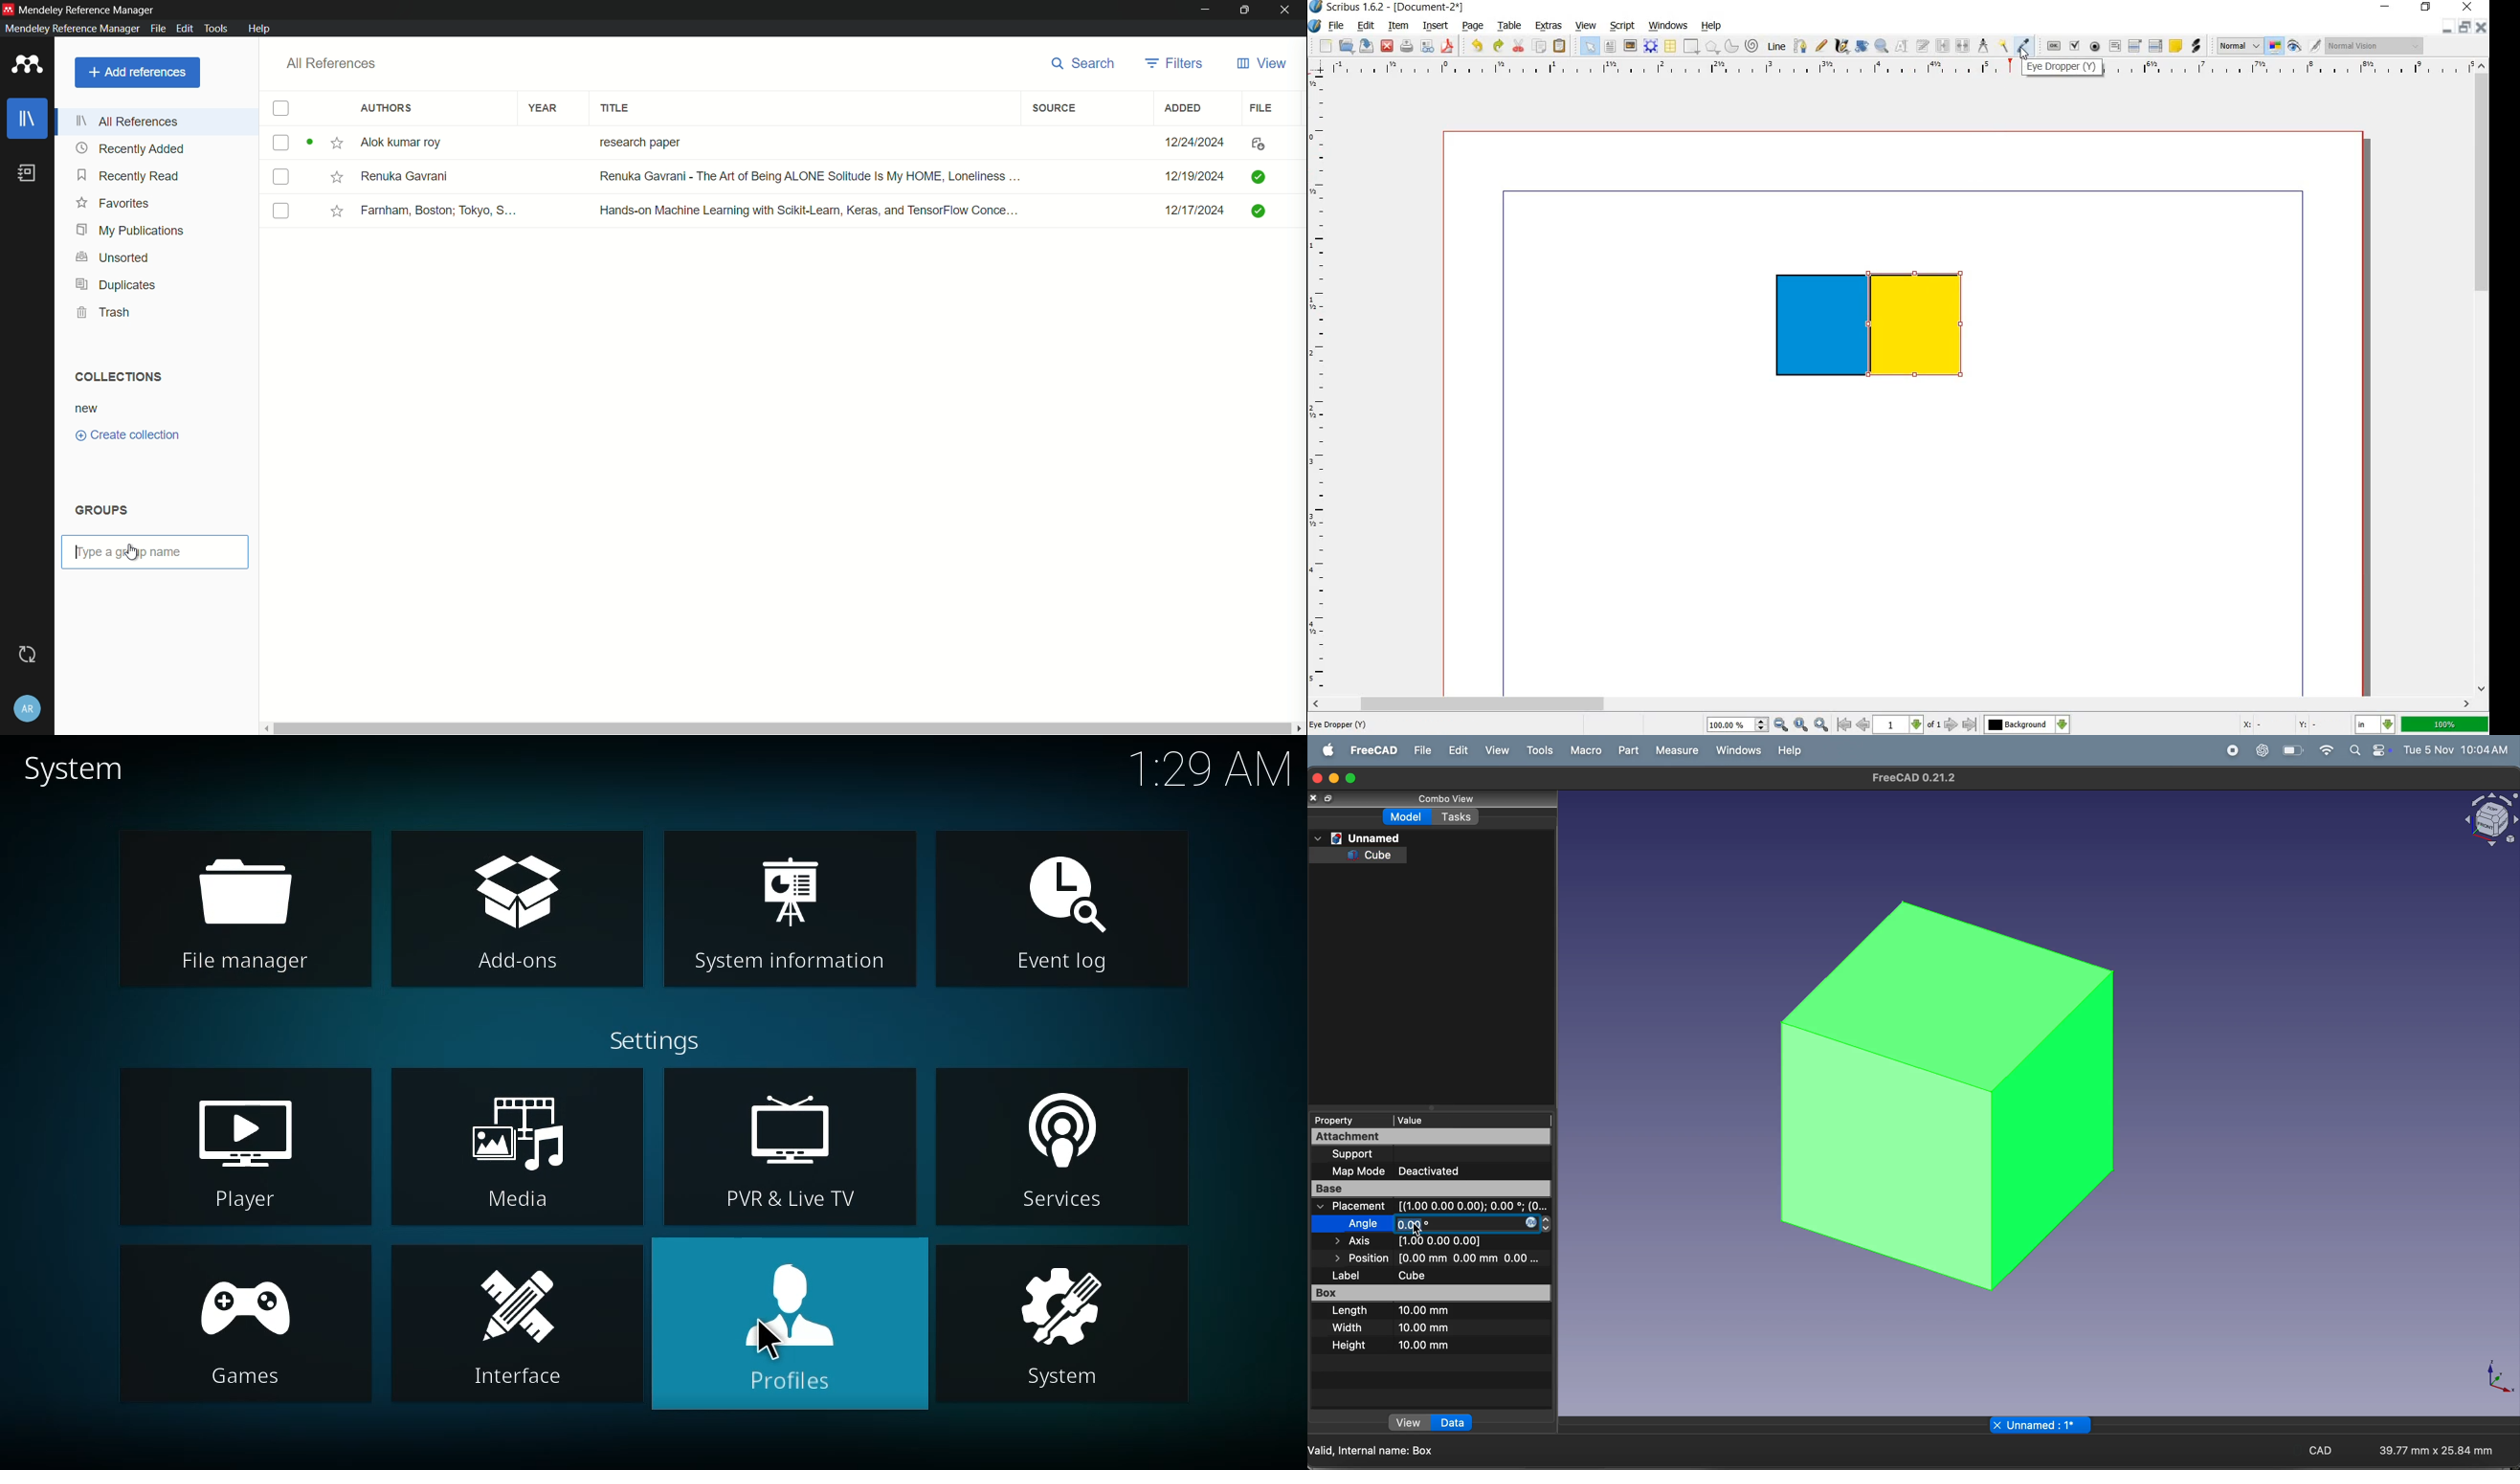 The image size is (2520, 1484). Describe the element at coordinates (1631, 750) in the screenshot. I see `part` at that location.